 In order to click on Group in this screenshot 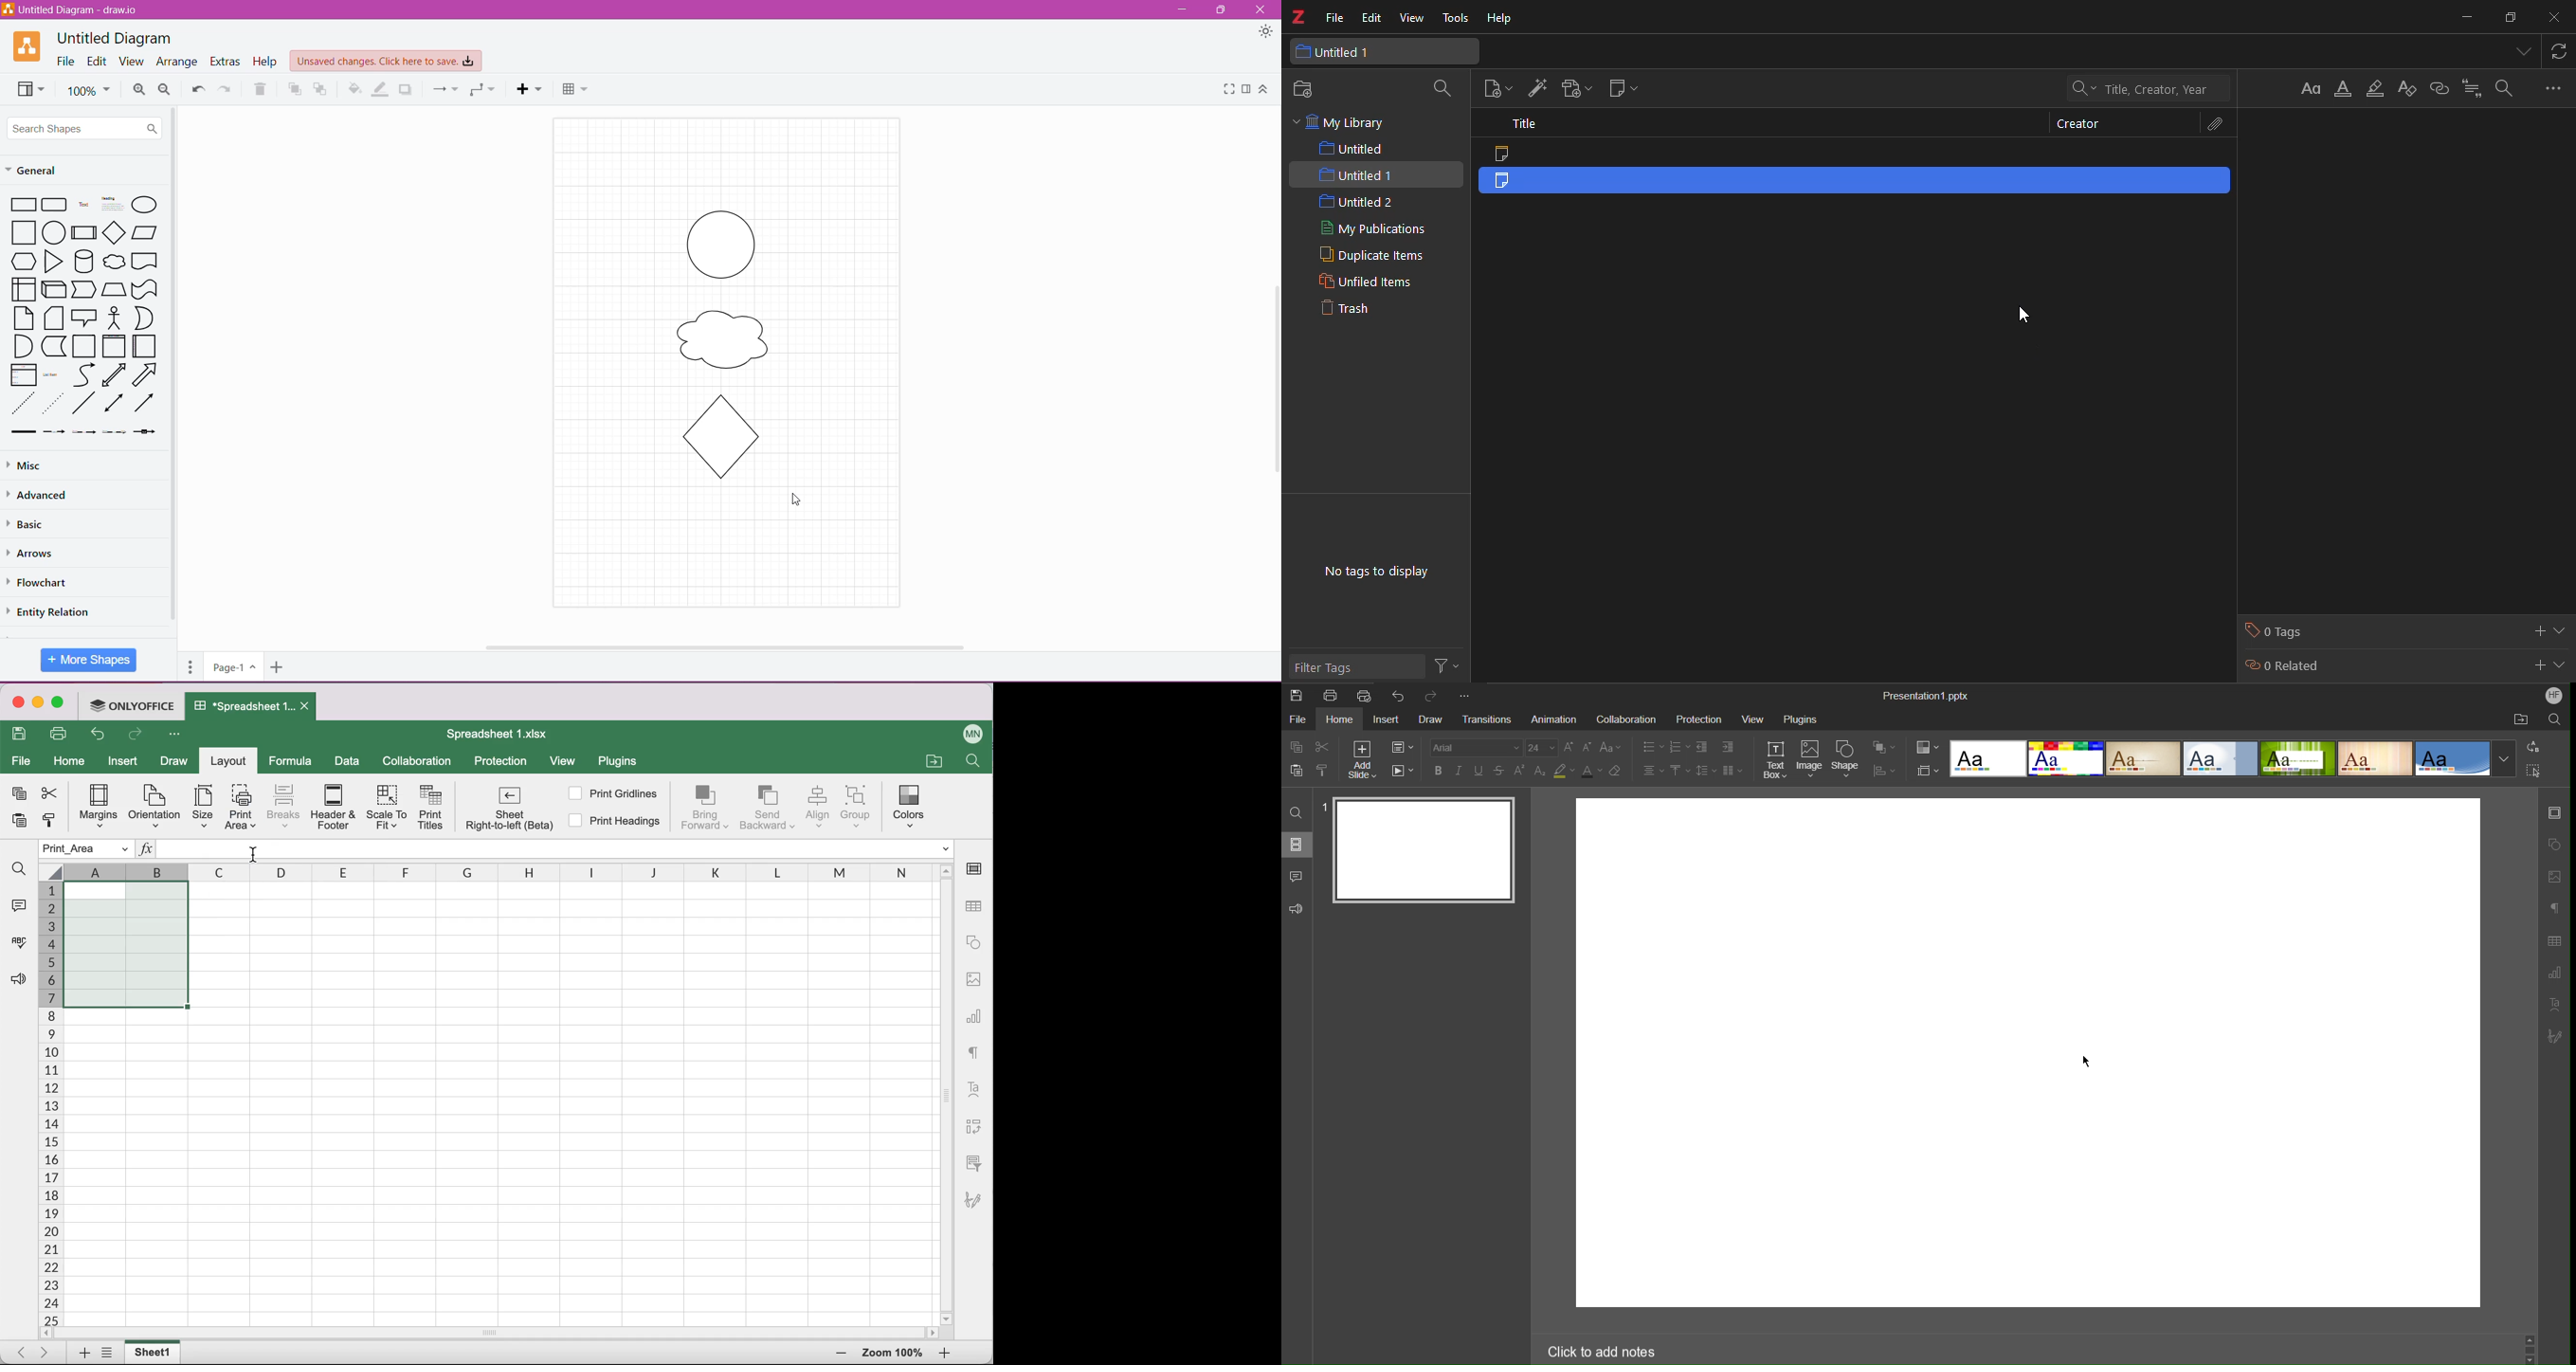, I will do `click(861, 807)`.